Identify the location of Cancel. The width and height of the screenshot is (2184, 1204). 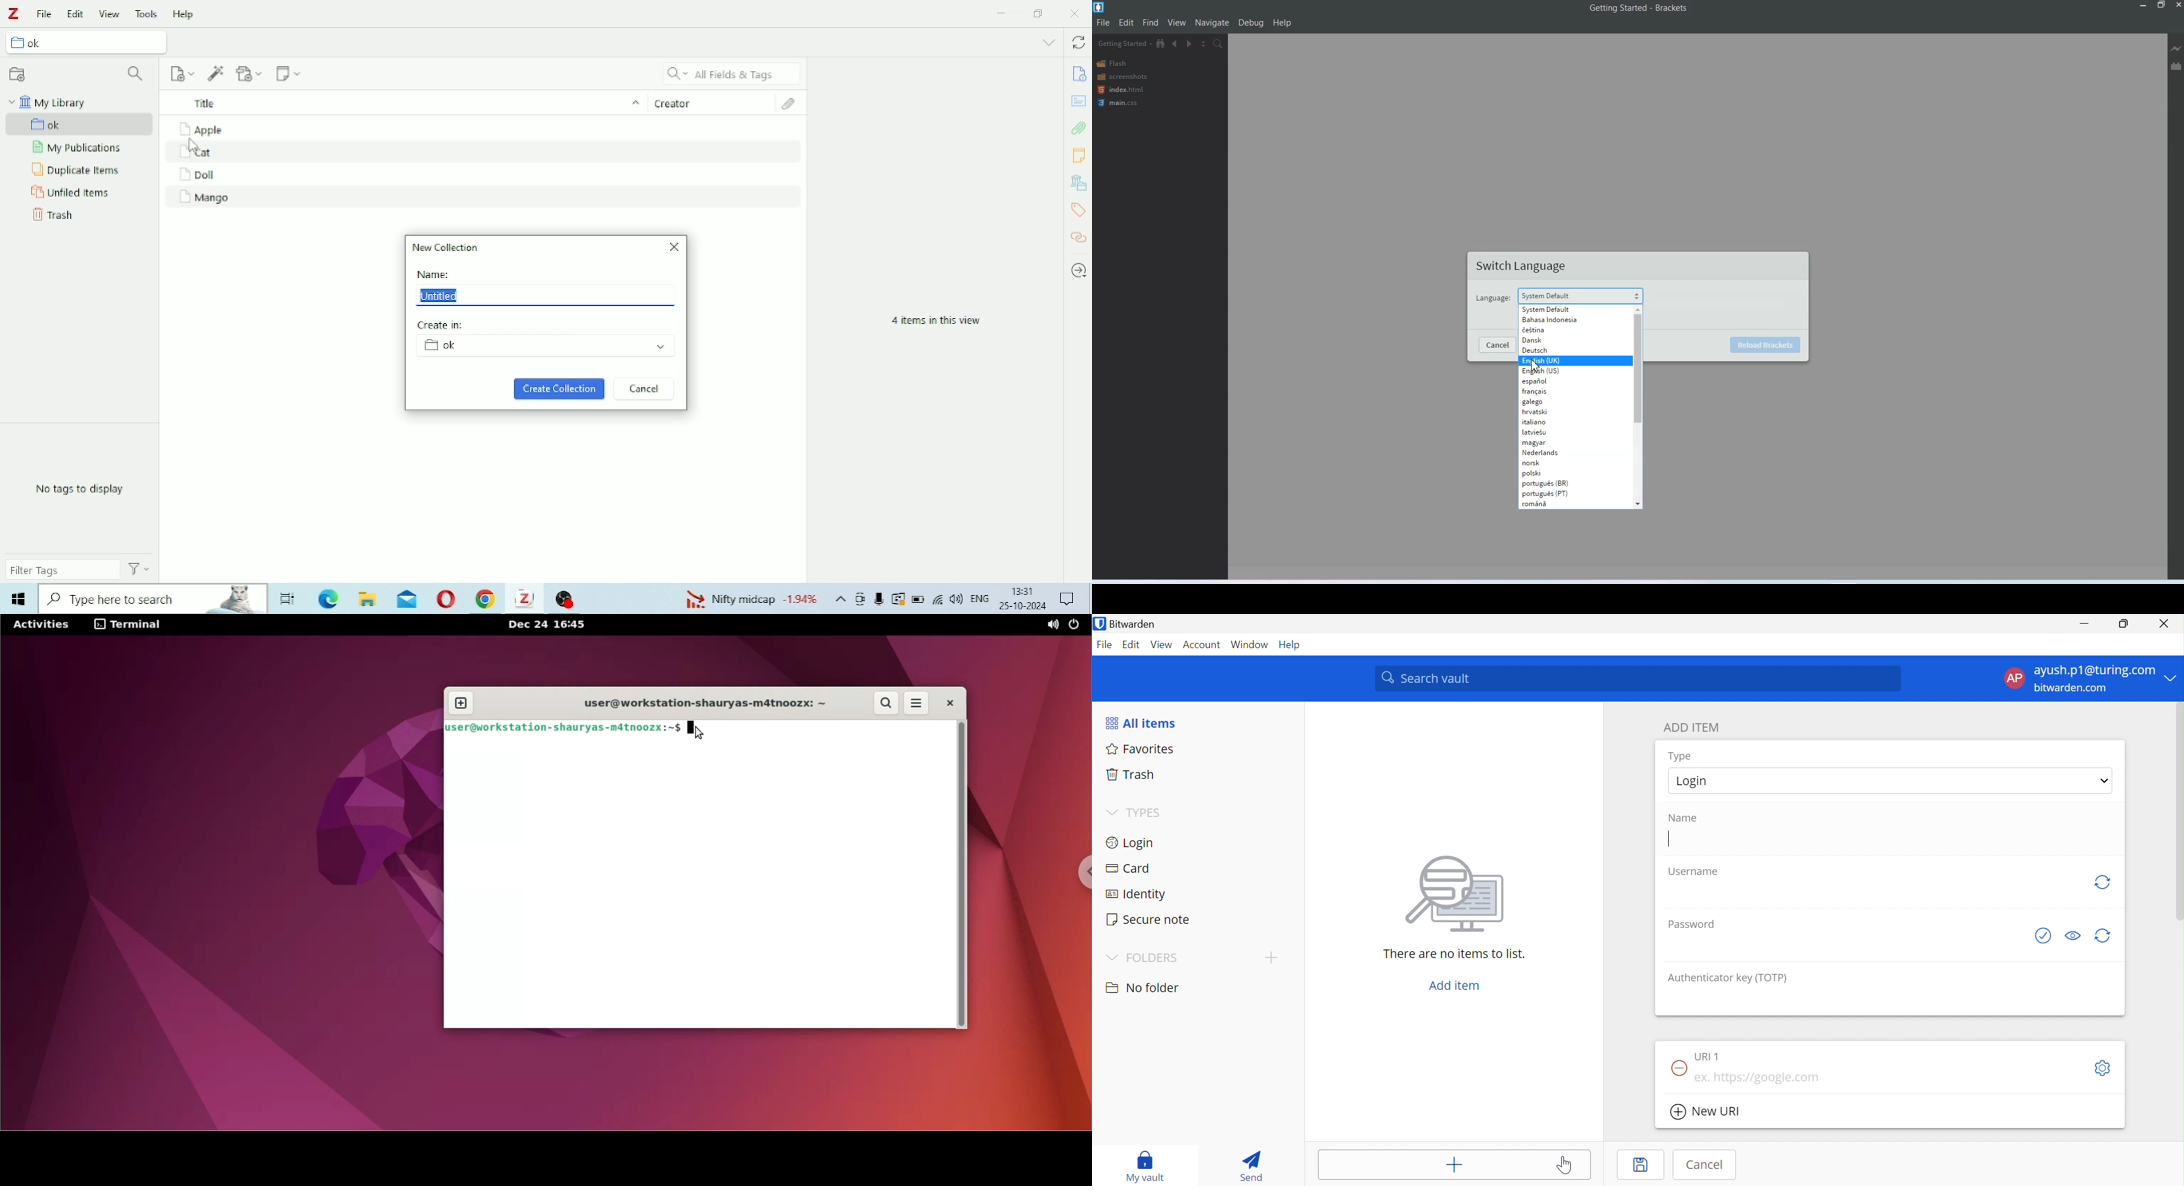
(645, 389).